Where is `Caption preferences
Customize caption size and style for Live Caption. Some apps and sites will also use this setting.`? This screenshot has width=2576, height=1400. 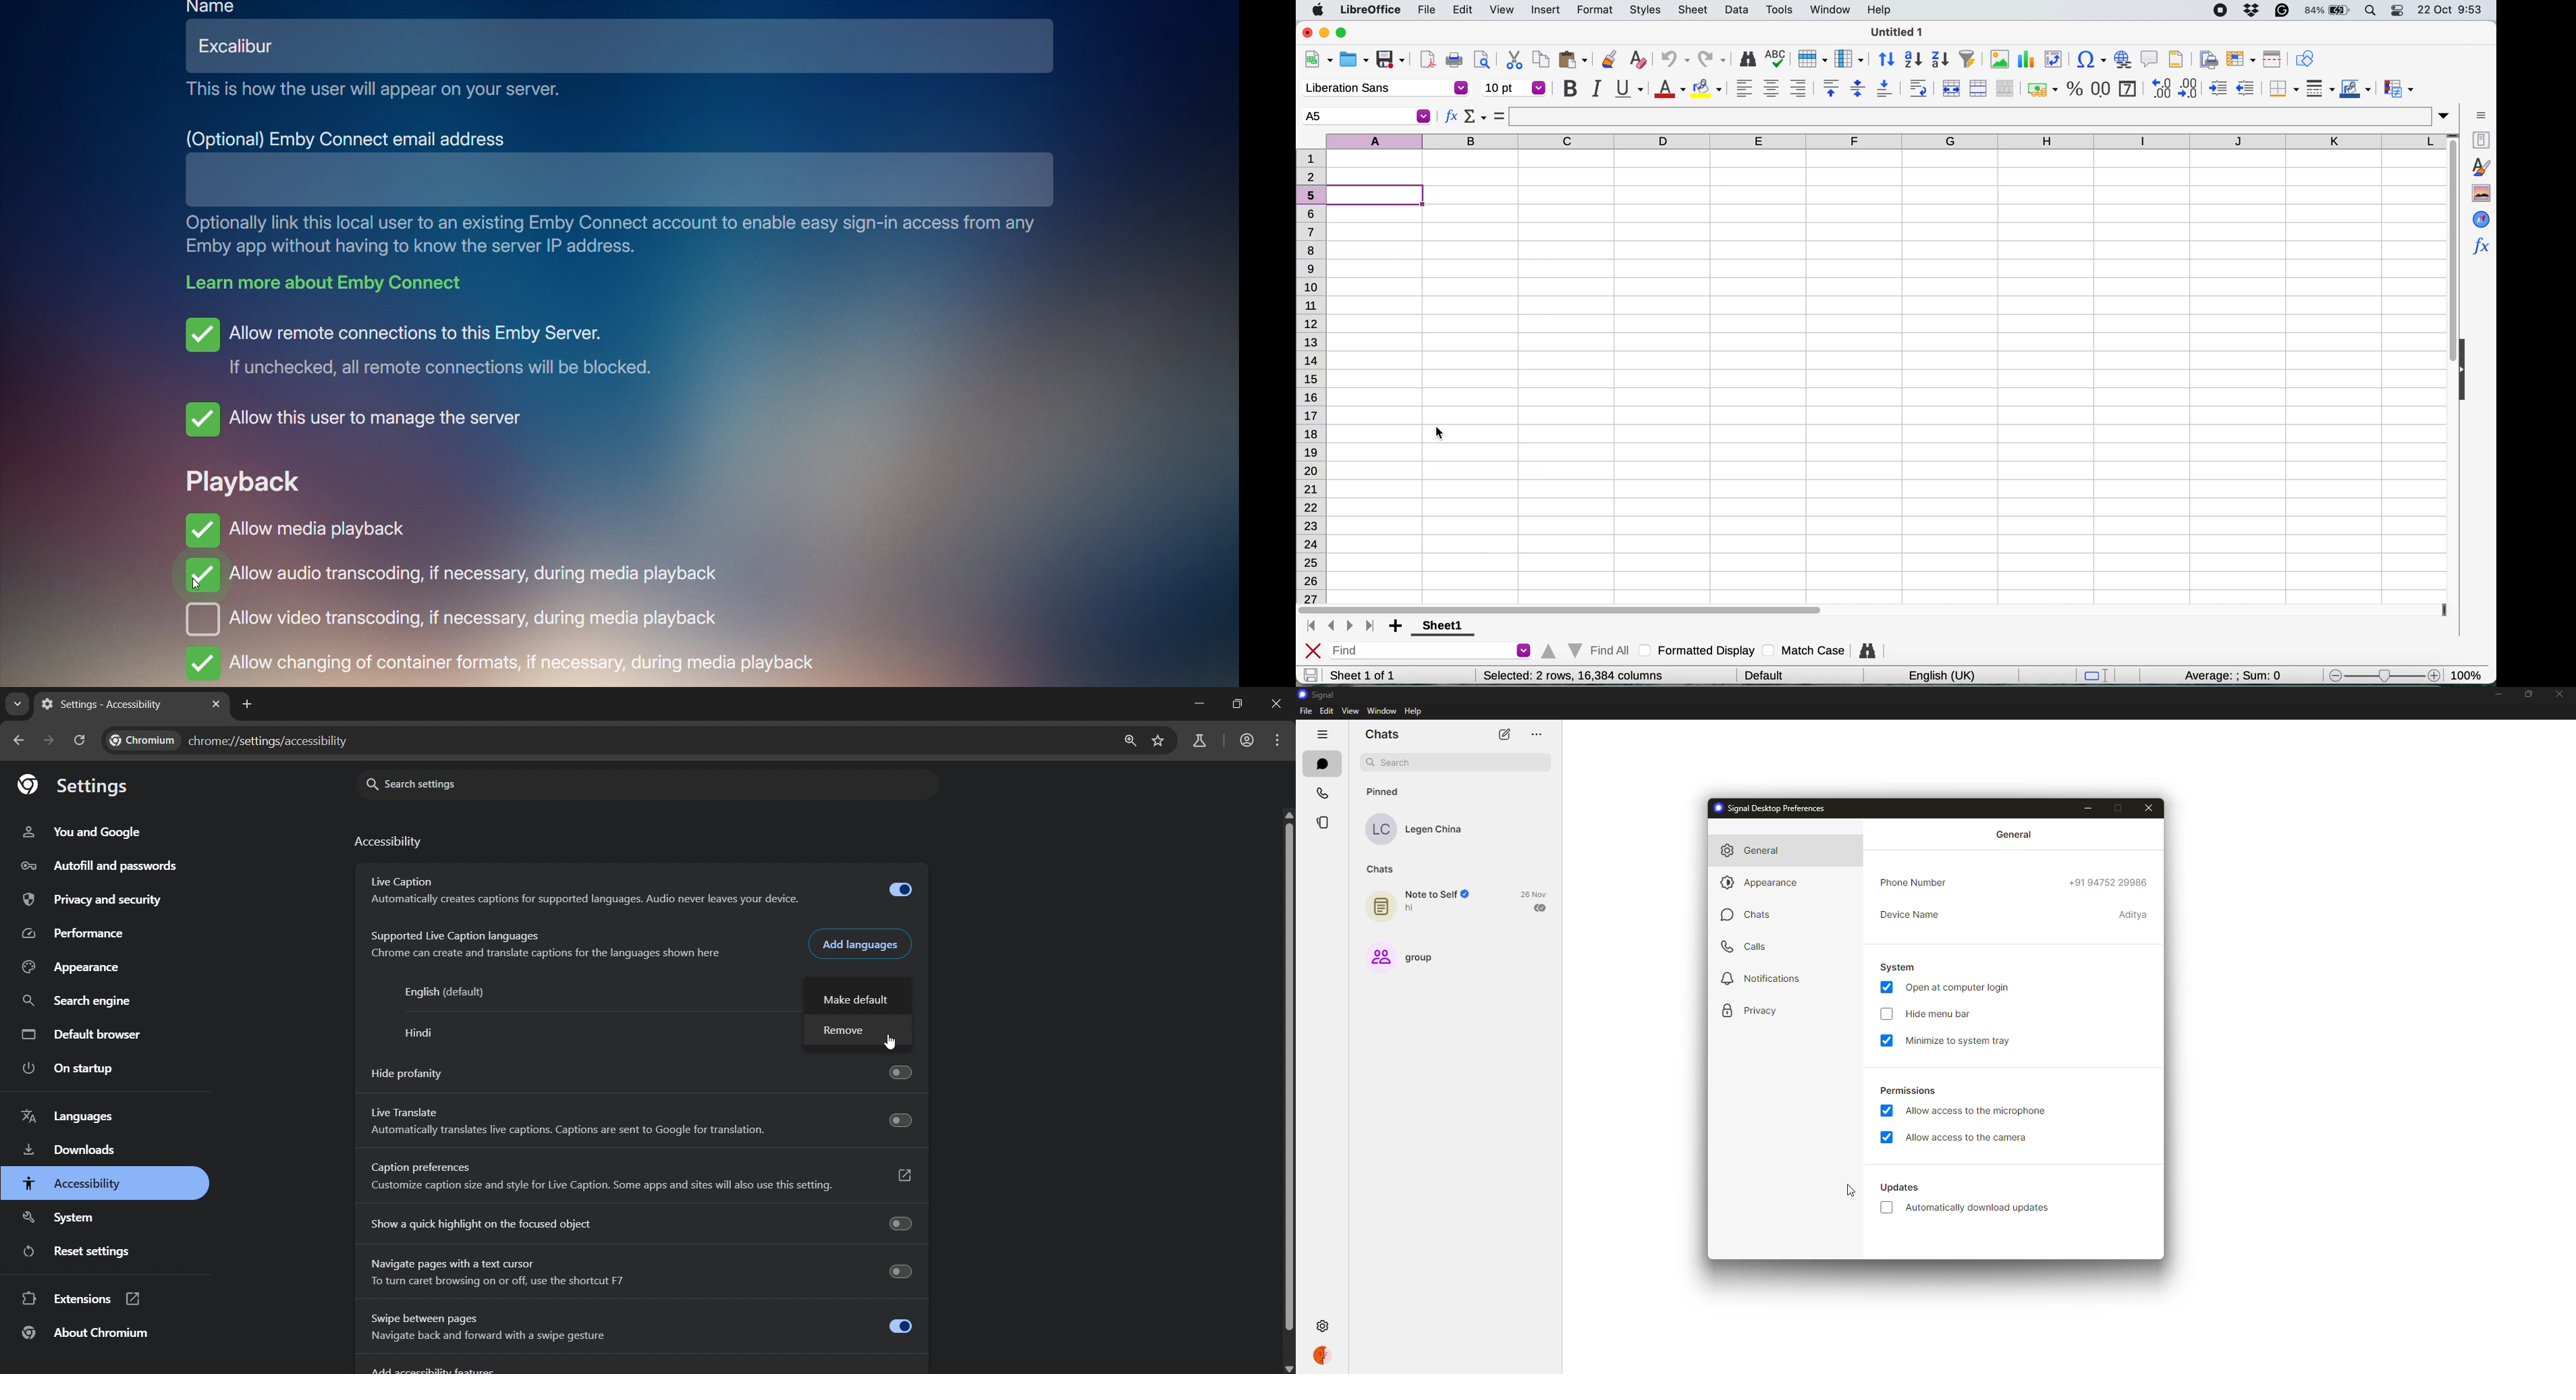 Caption preferences
Customize caption size and style for Live Caption. Some apps and sites will also use this setting. is located at coordinates (641, 1178).